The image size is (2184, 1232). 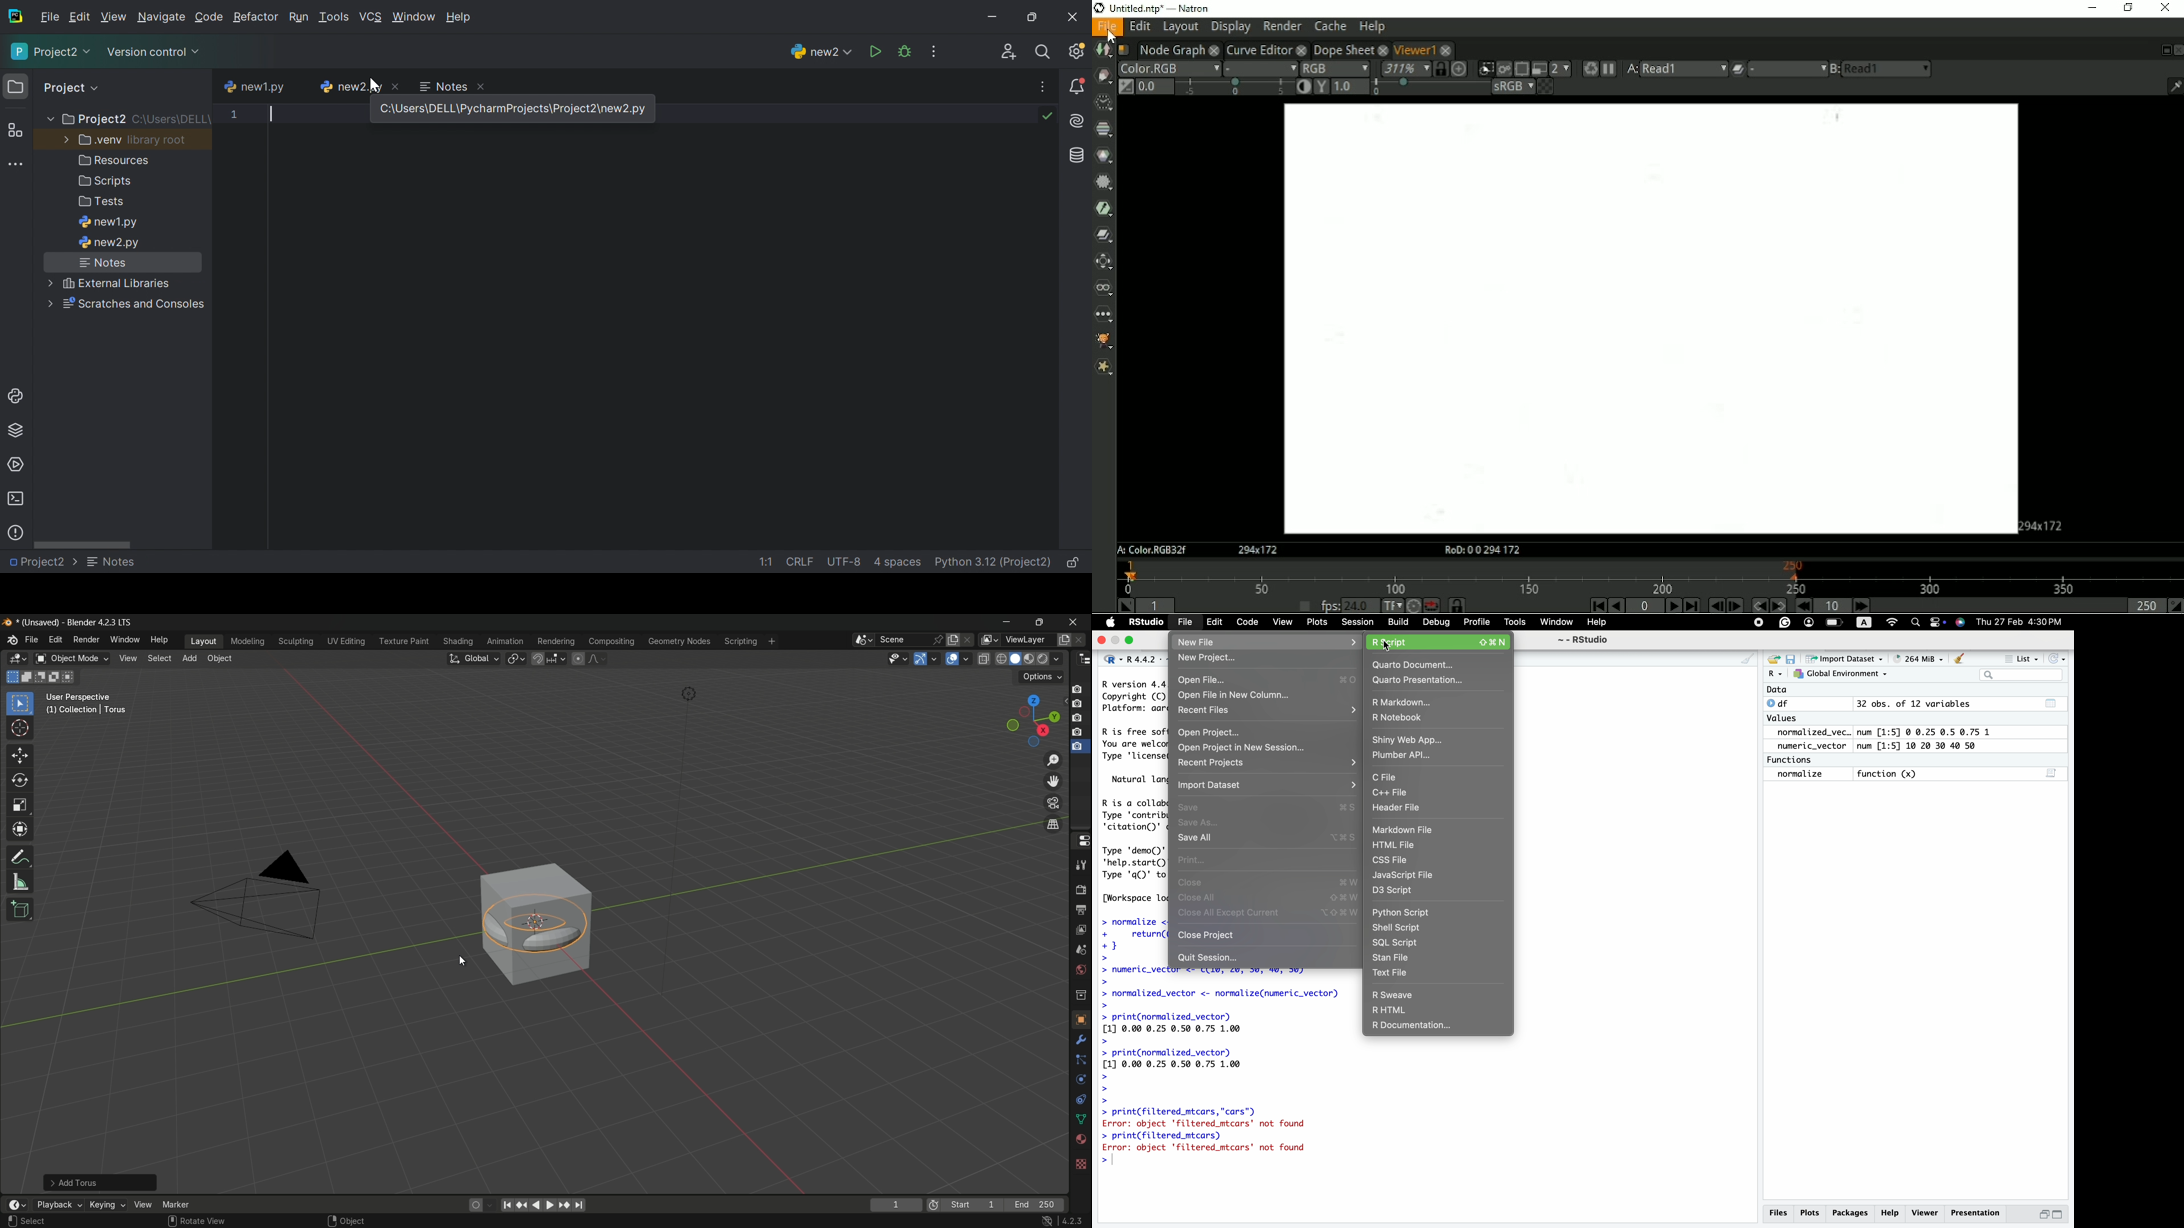 I want to click on solid, so click(x=1017, y=659).